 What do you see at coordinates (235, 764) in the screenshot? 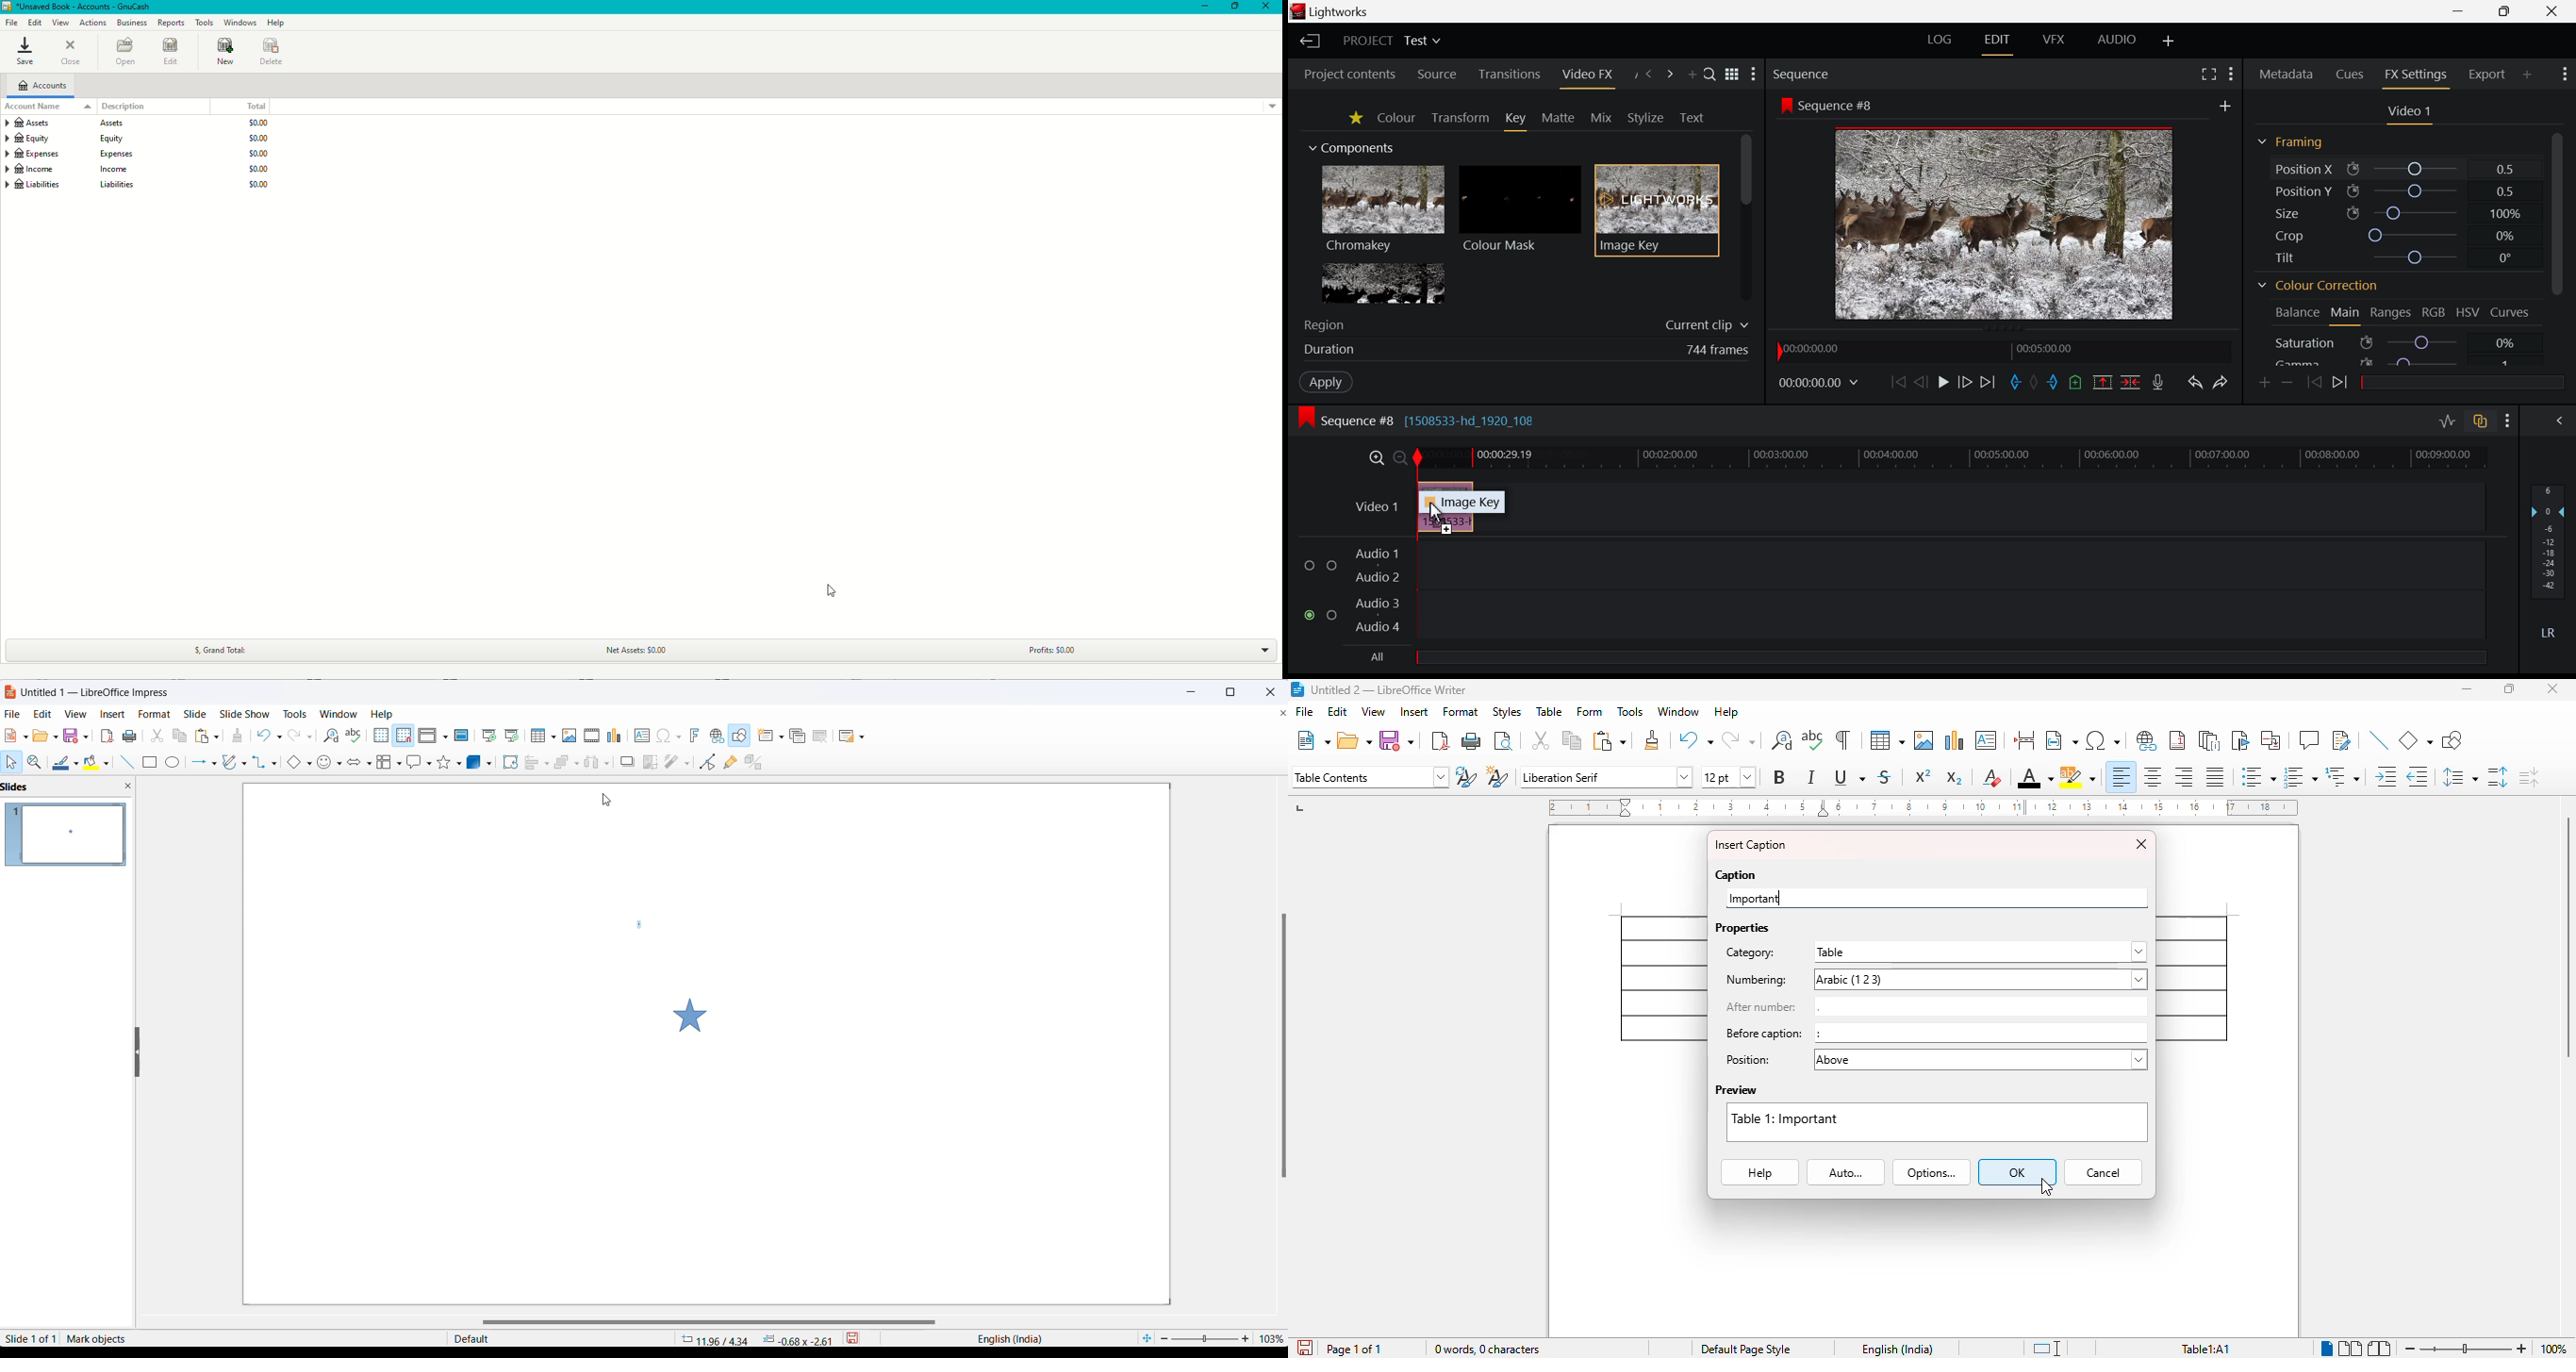
I see `curve and polygons` at bounding box center [235, 764].